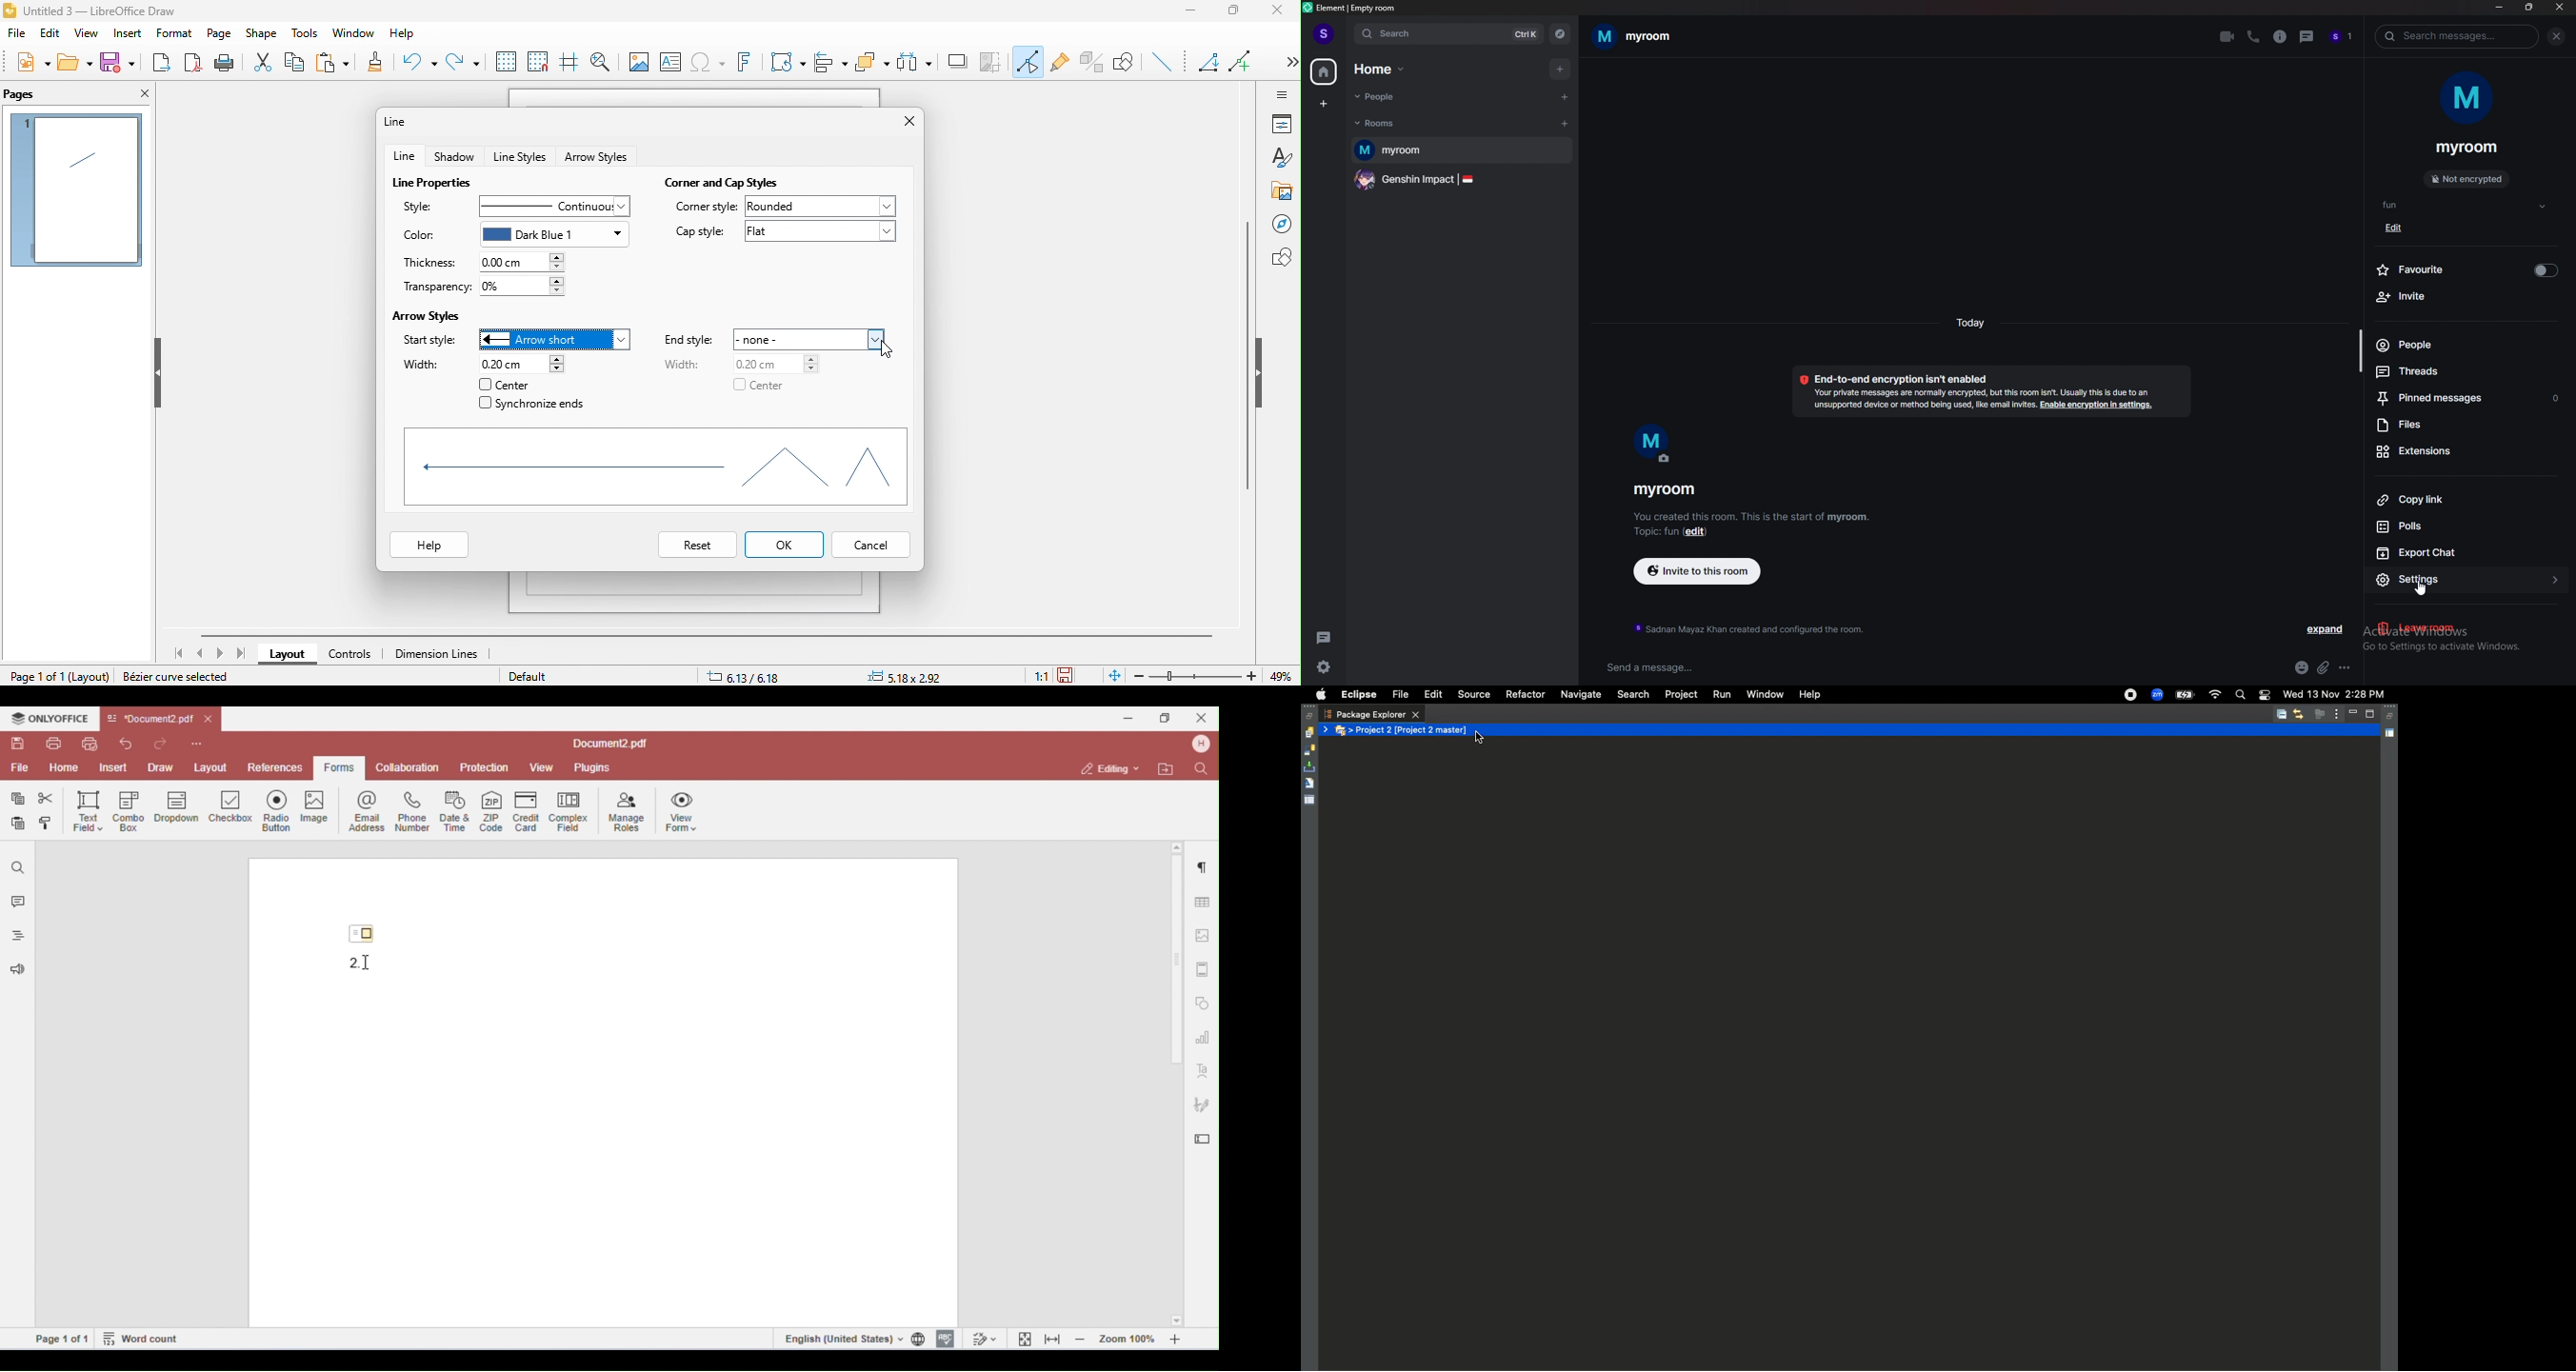  I want to click on today, so click(1971, 327).